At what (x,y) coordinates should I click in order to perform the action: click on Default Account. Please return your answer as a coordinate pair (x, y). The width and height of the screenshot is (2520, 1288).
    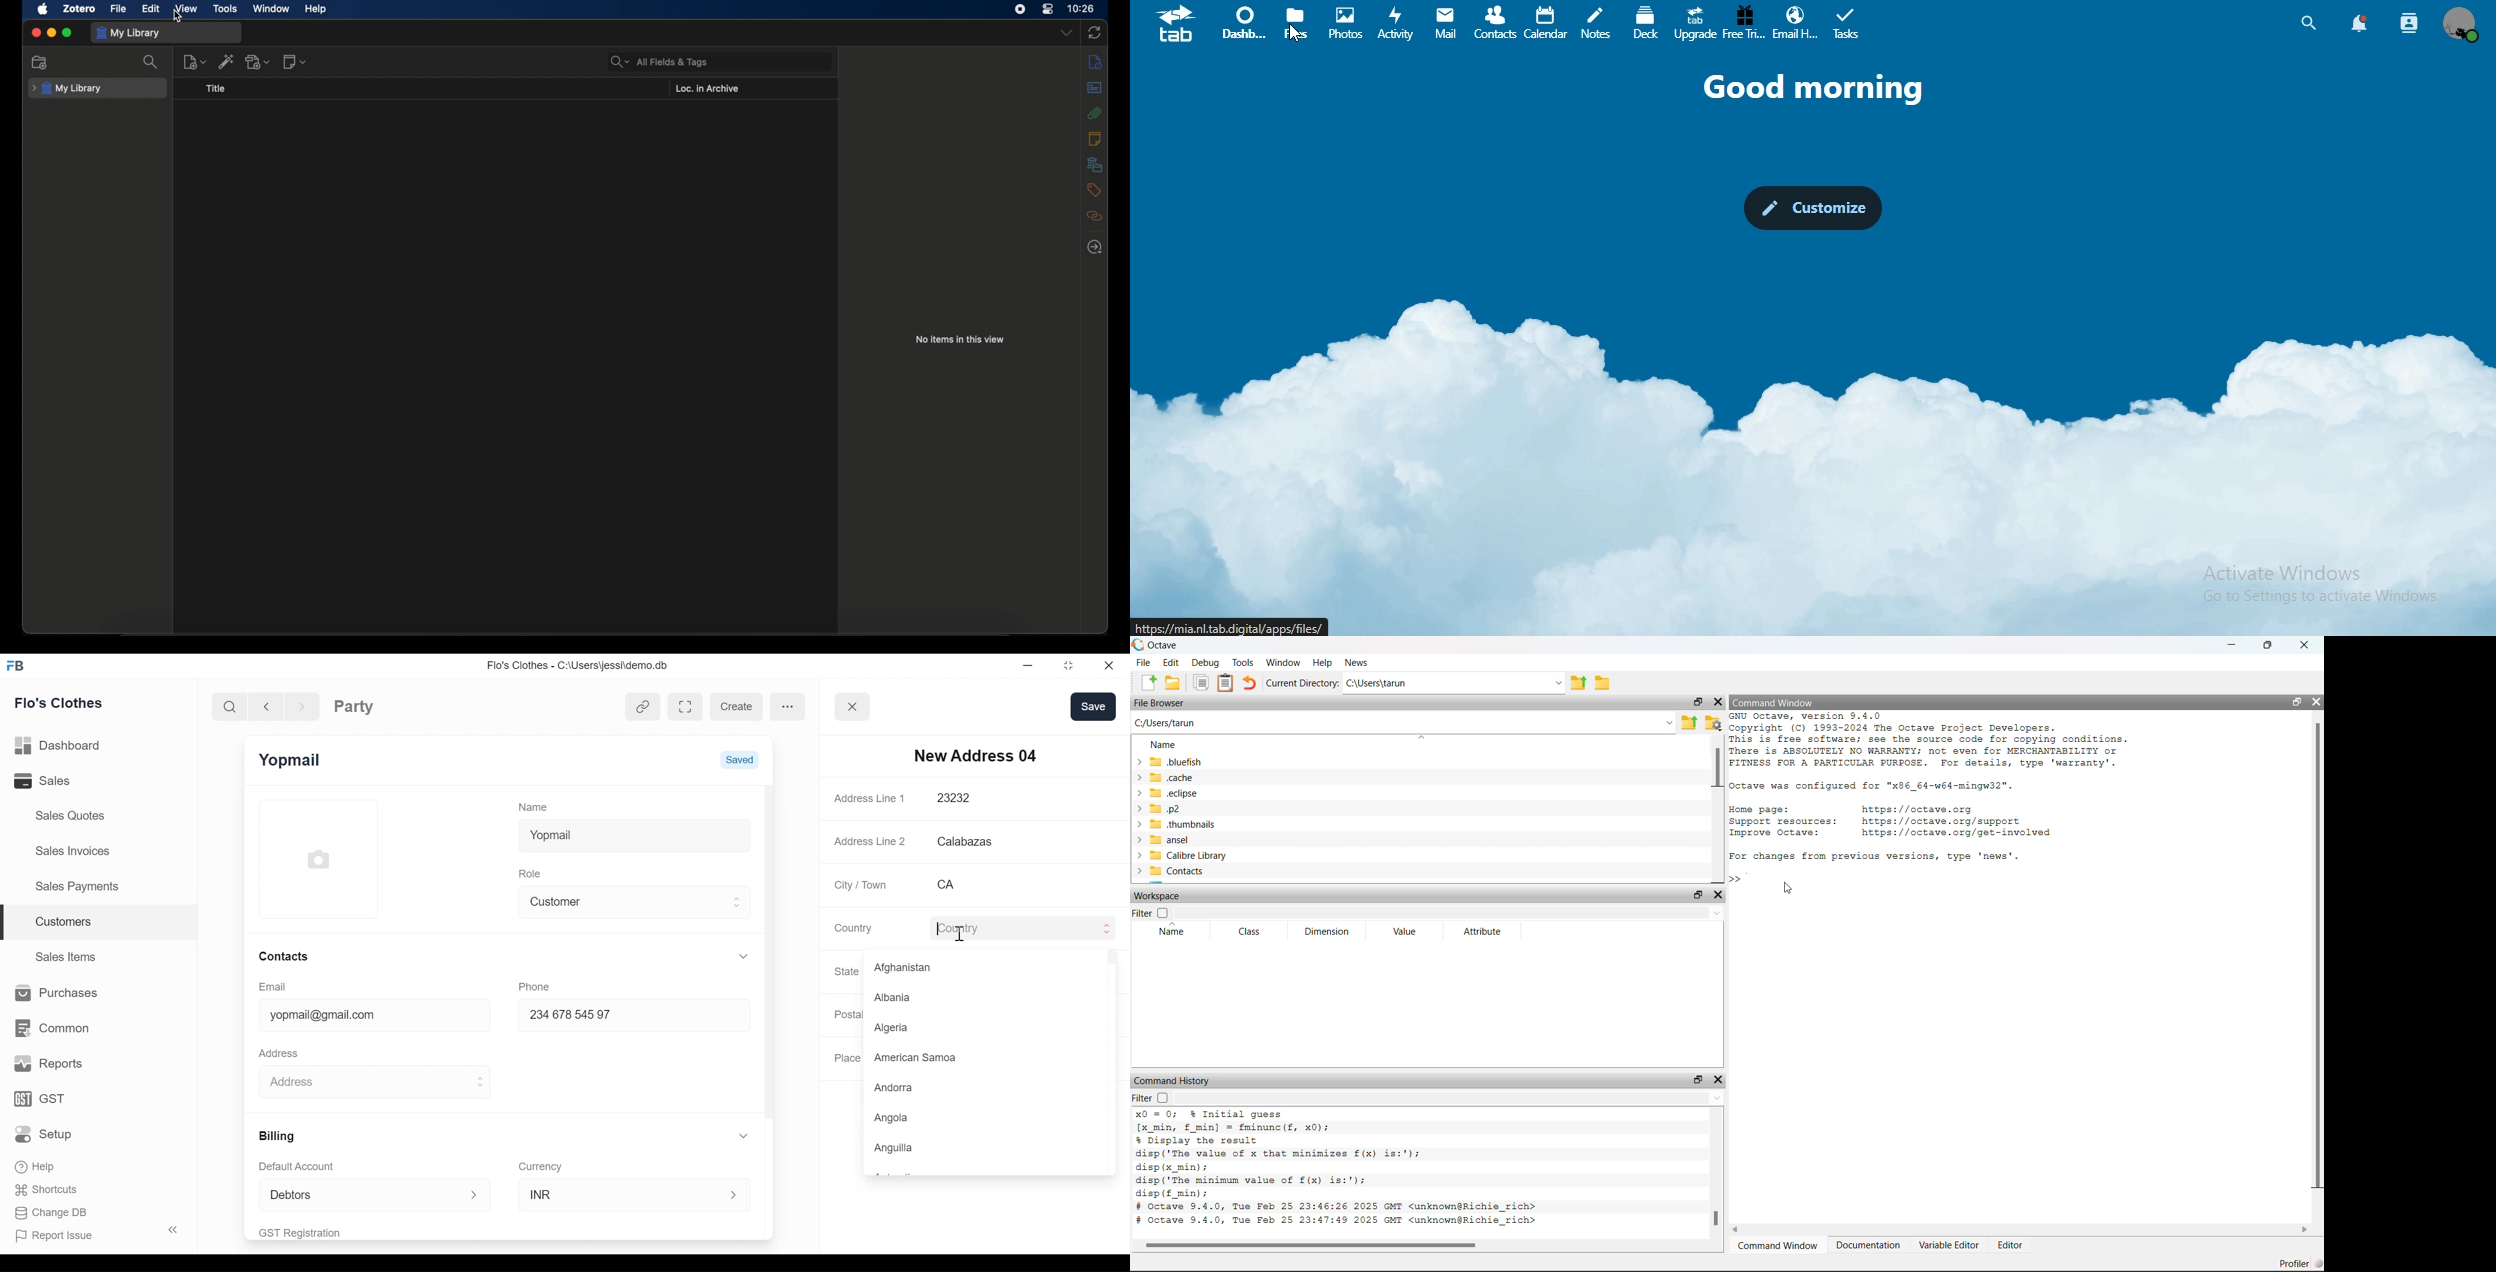
    Looking at the image, I should click on (304, 1166).